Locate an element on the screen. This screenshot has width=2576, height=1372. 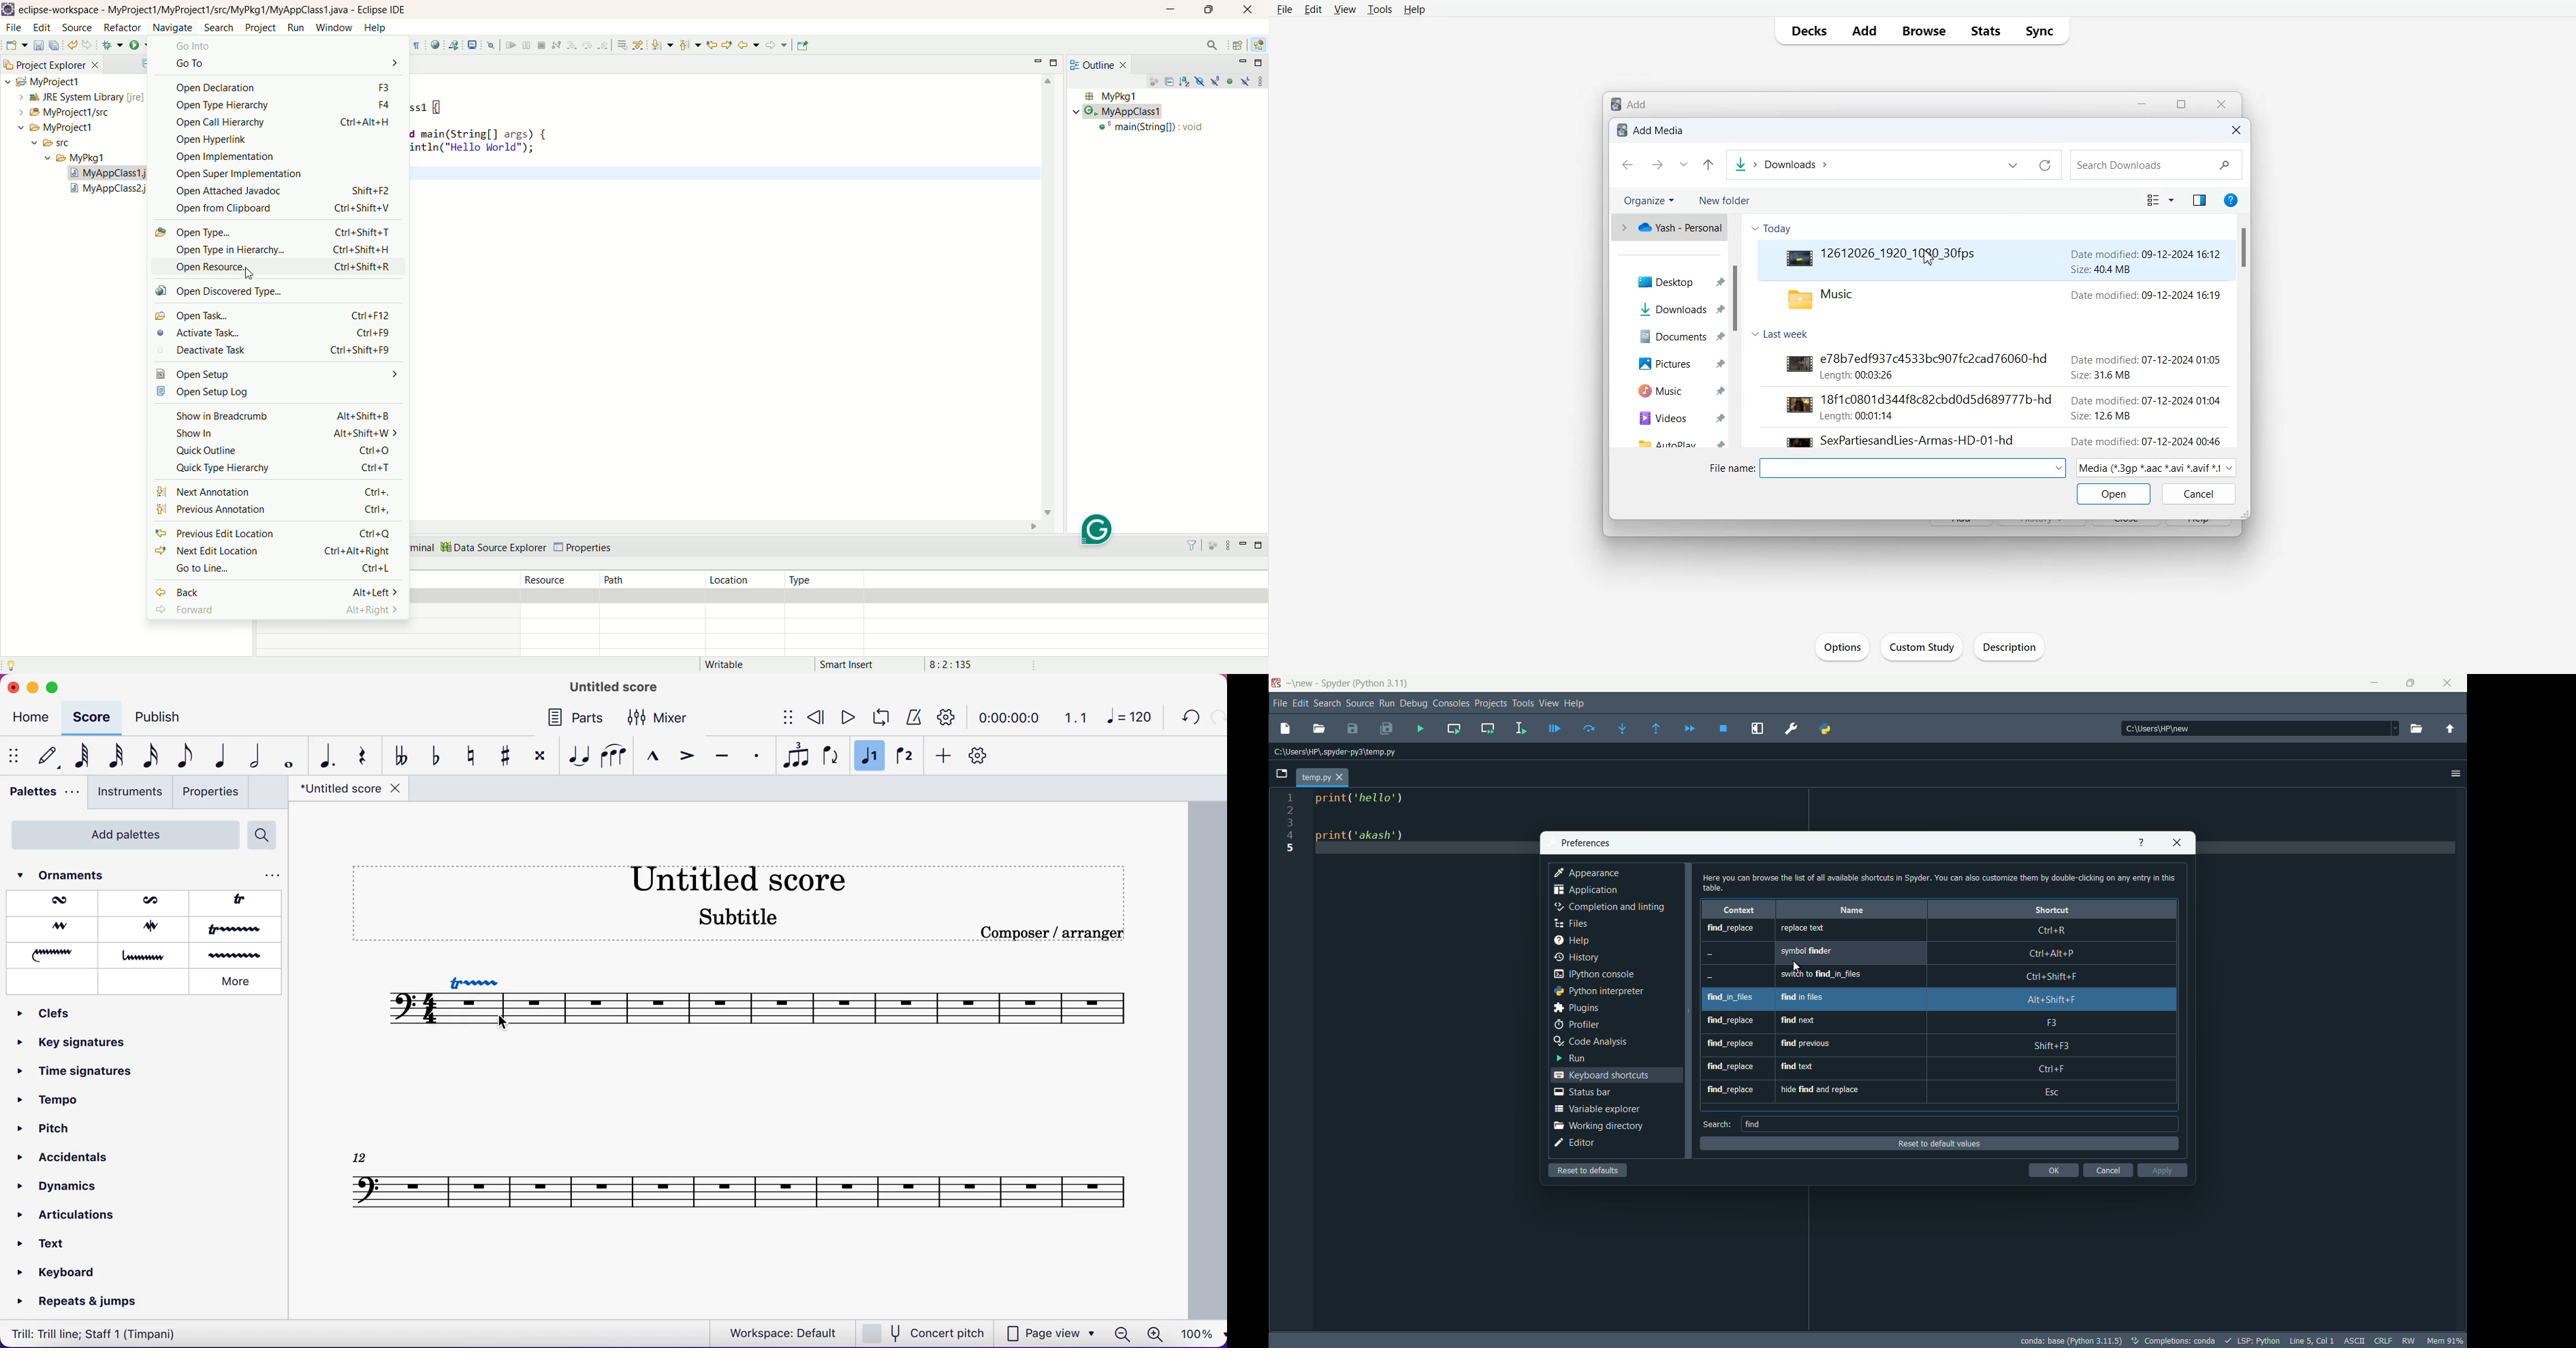
-, symbol finder, ctrl+alt+p is located at coordinates (1935, 954).